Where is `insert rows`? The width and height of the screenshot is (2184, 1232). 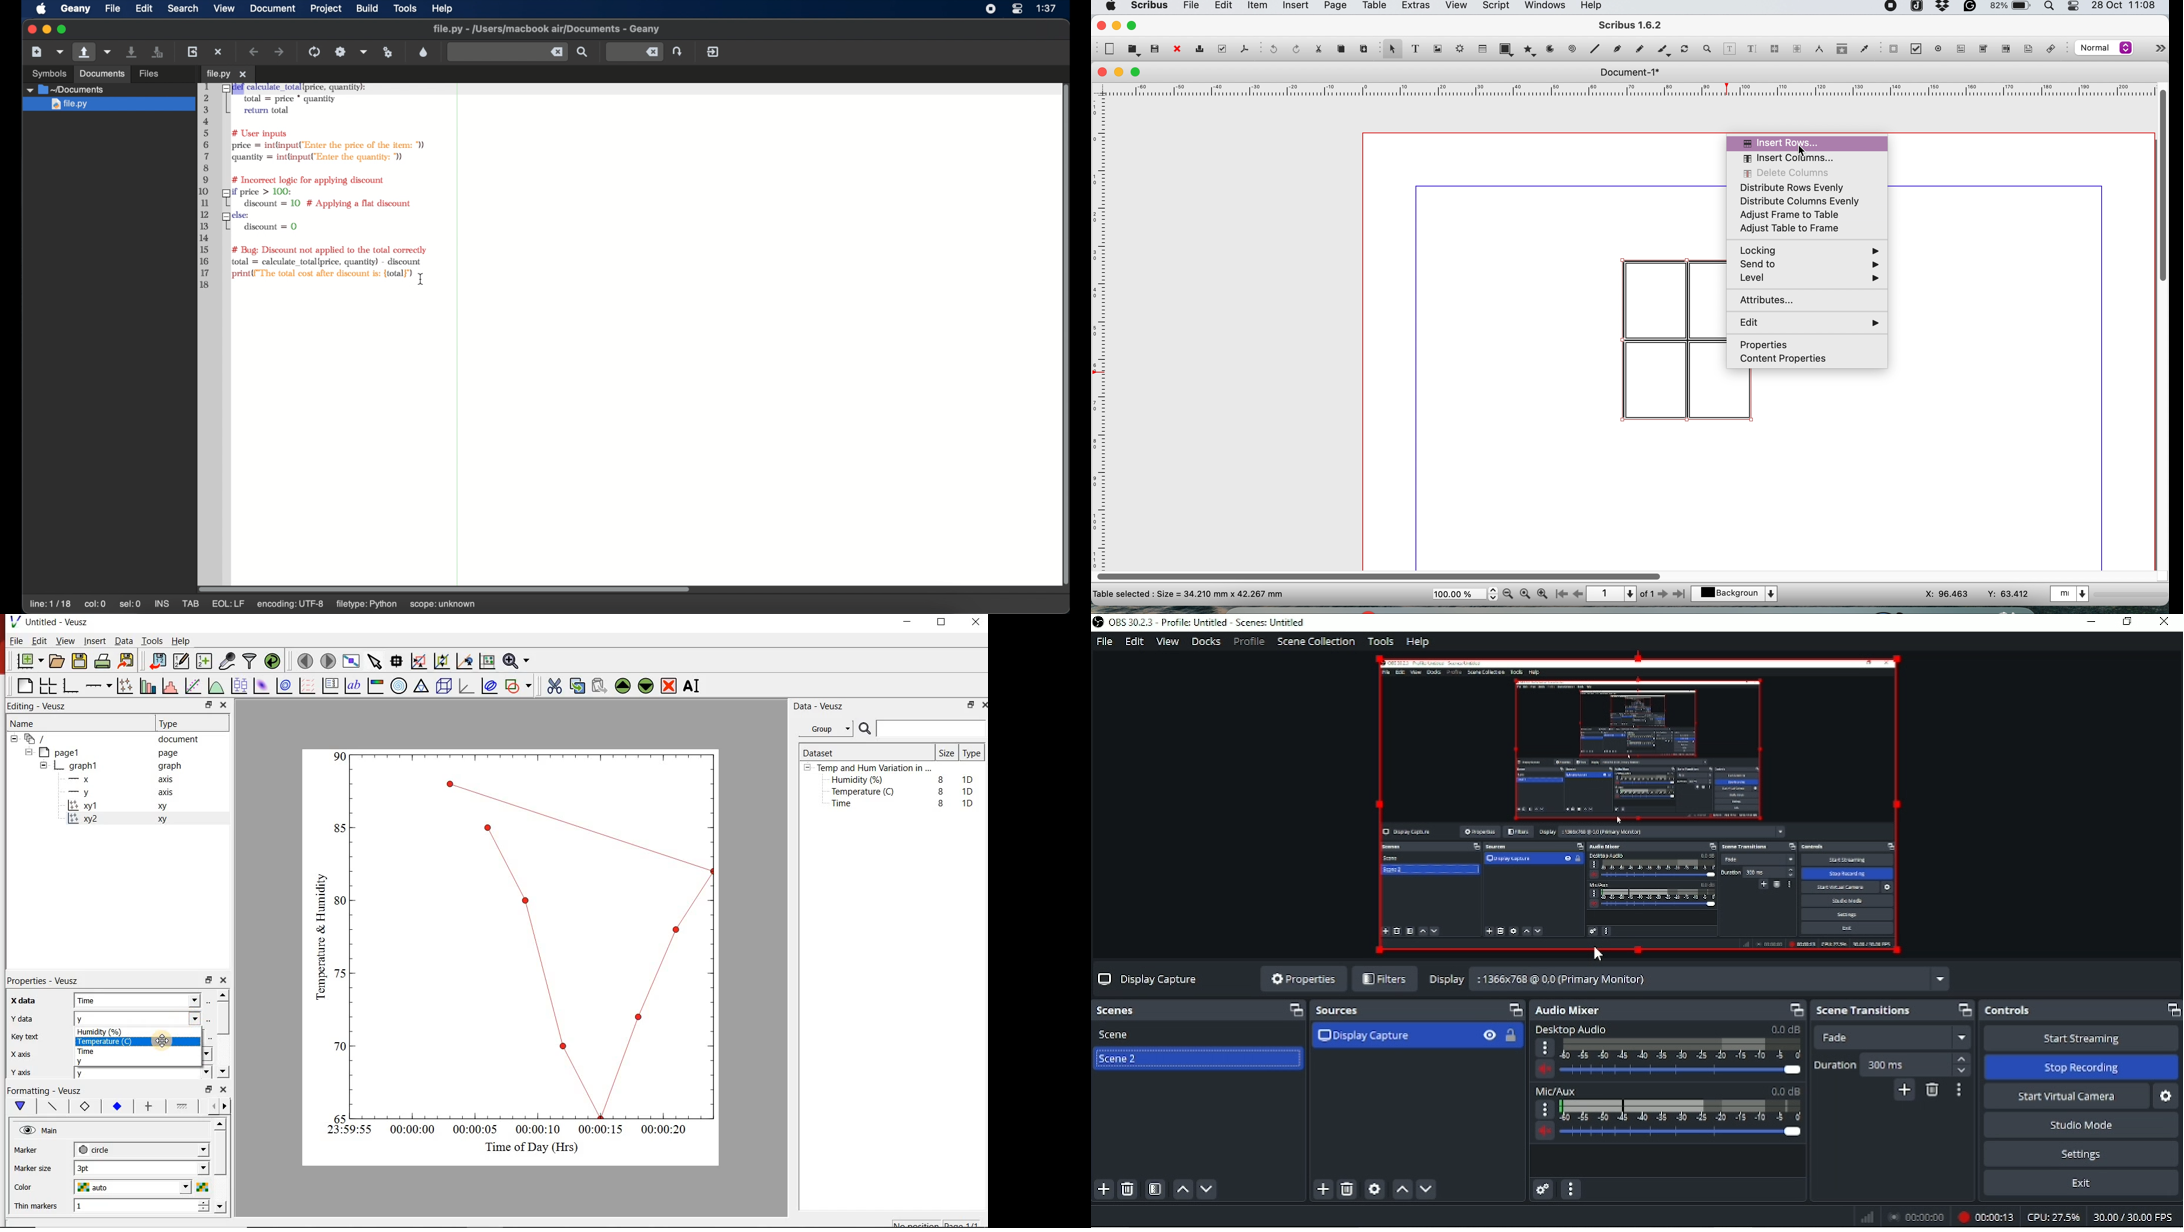 insert rows is located at coordinates (1789, 141).